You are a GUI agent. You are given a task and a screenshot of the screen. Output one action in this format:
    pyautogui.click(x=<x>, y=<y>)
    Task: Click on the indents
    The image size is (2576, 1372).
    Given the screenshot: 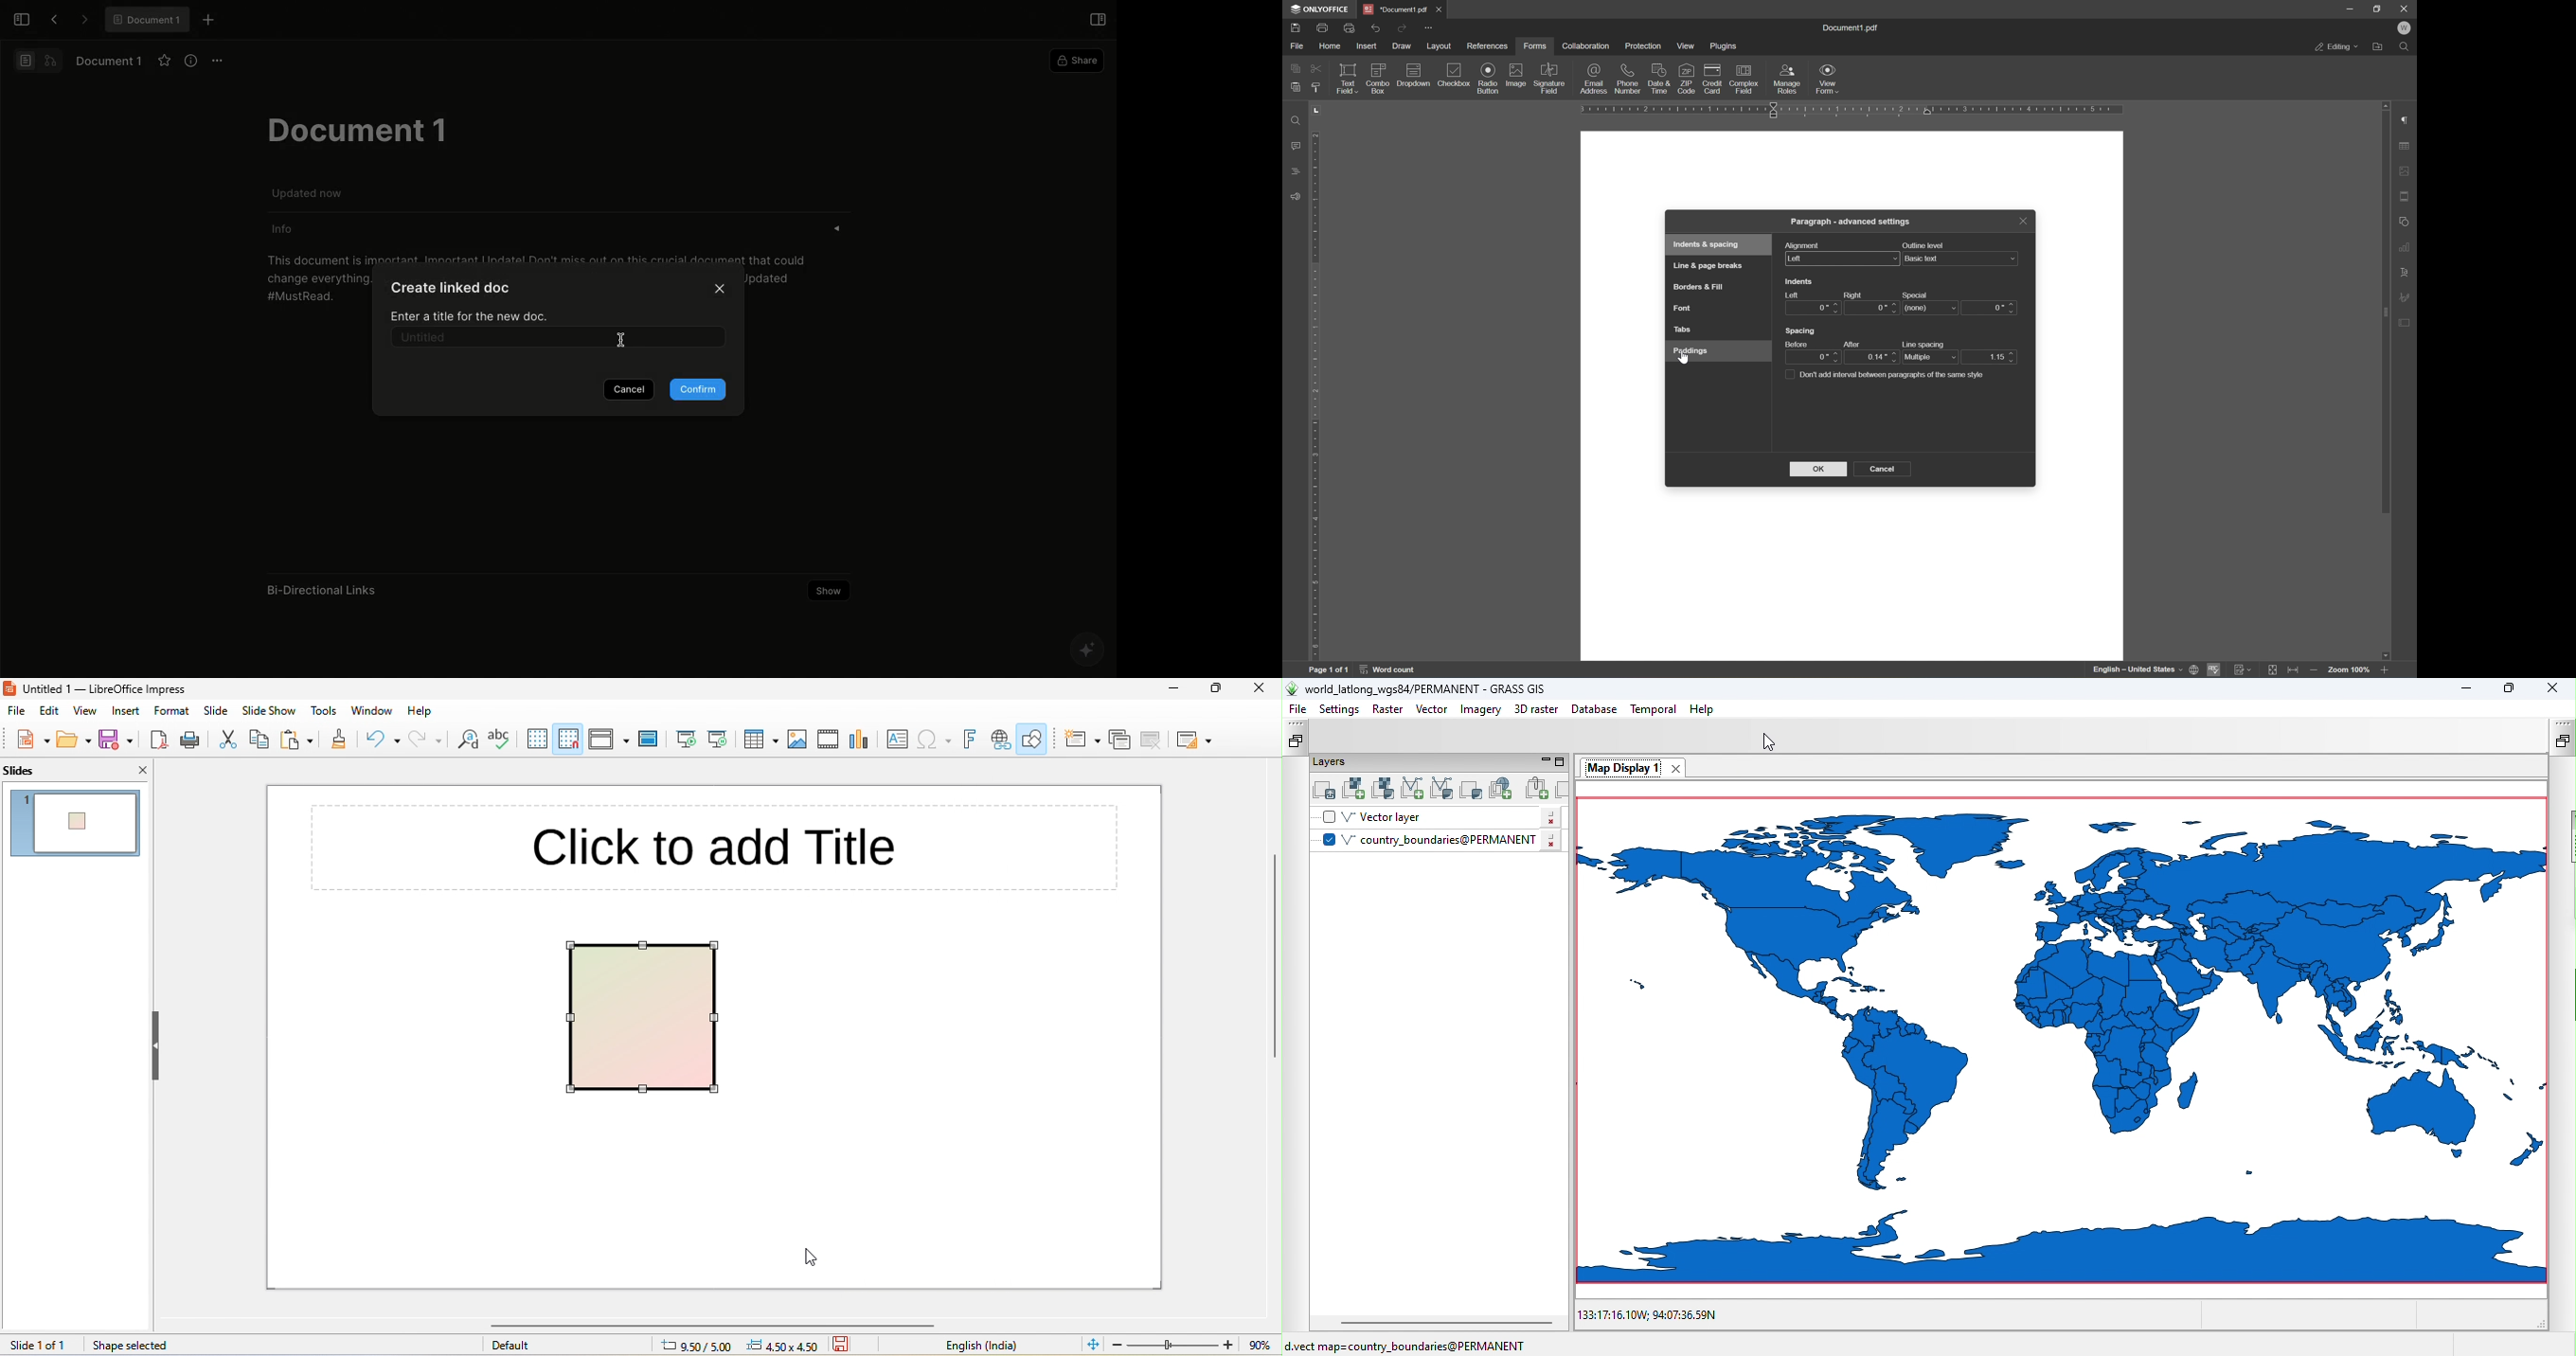 What is the action you would take?
    pyautogui.click(x=1800, y=282)
    